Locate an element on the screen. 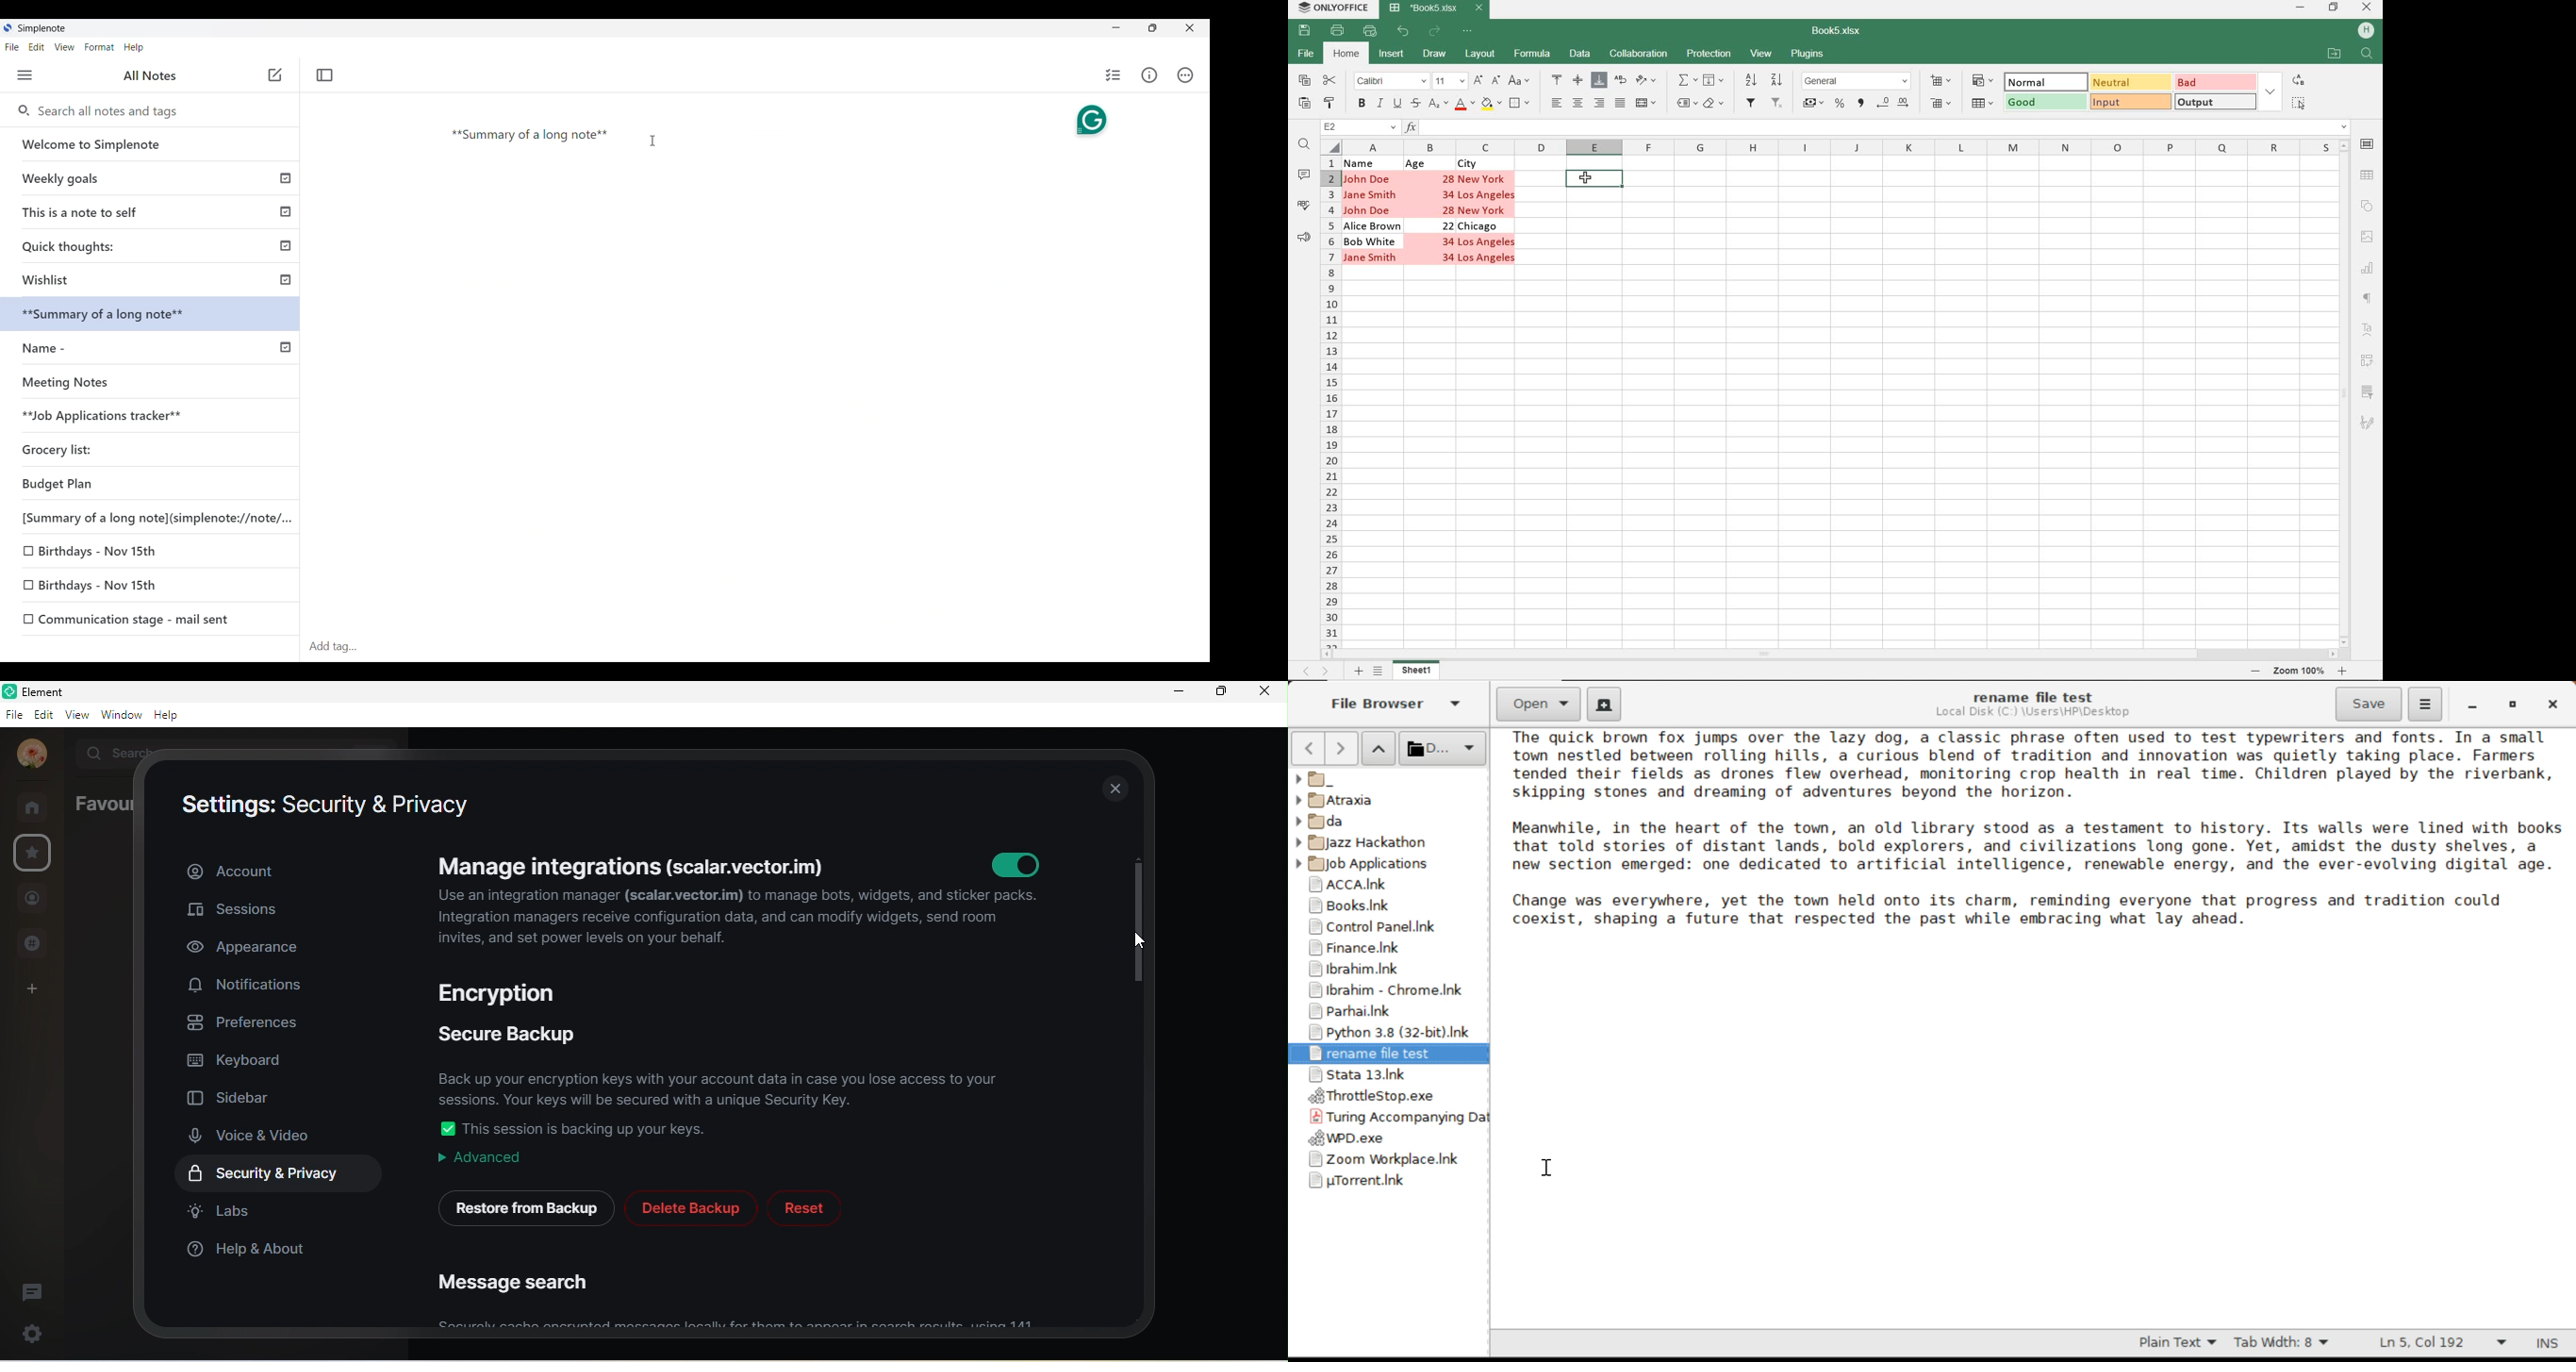 The image size is (2576, 1372). COLUMNS is located at coordinates (1839, 147).